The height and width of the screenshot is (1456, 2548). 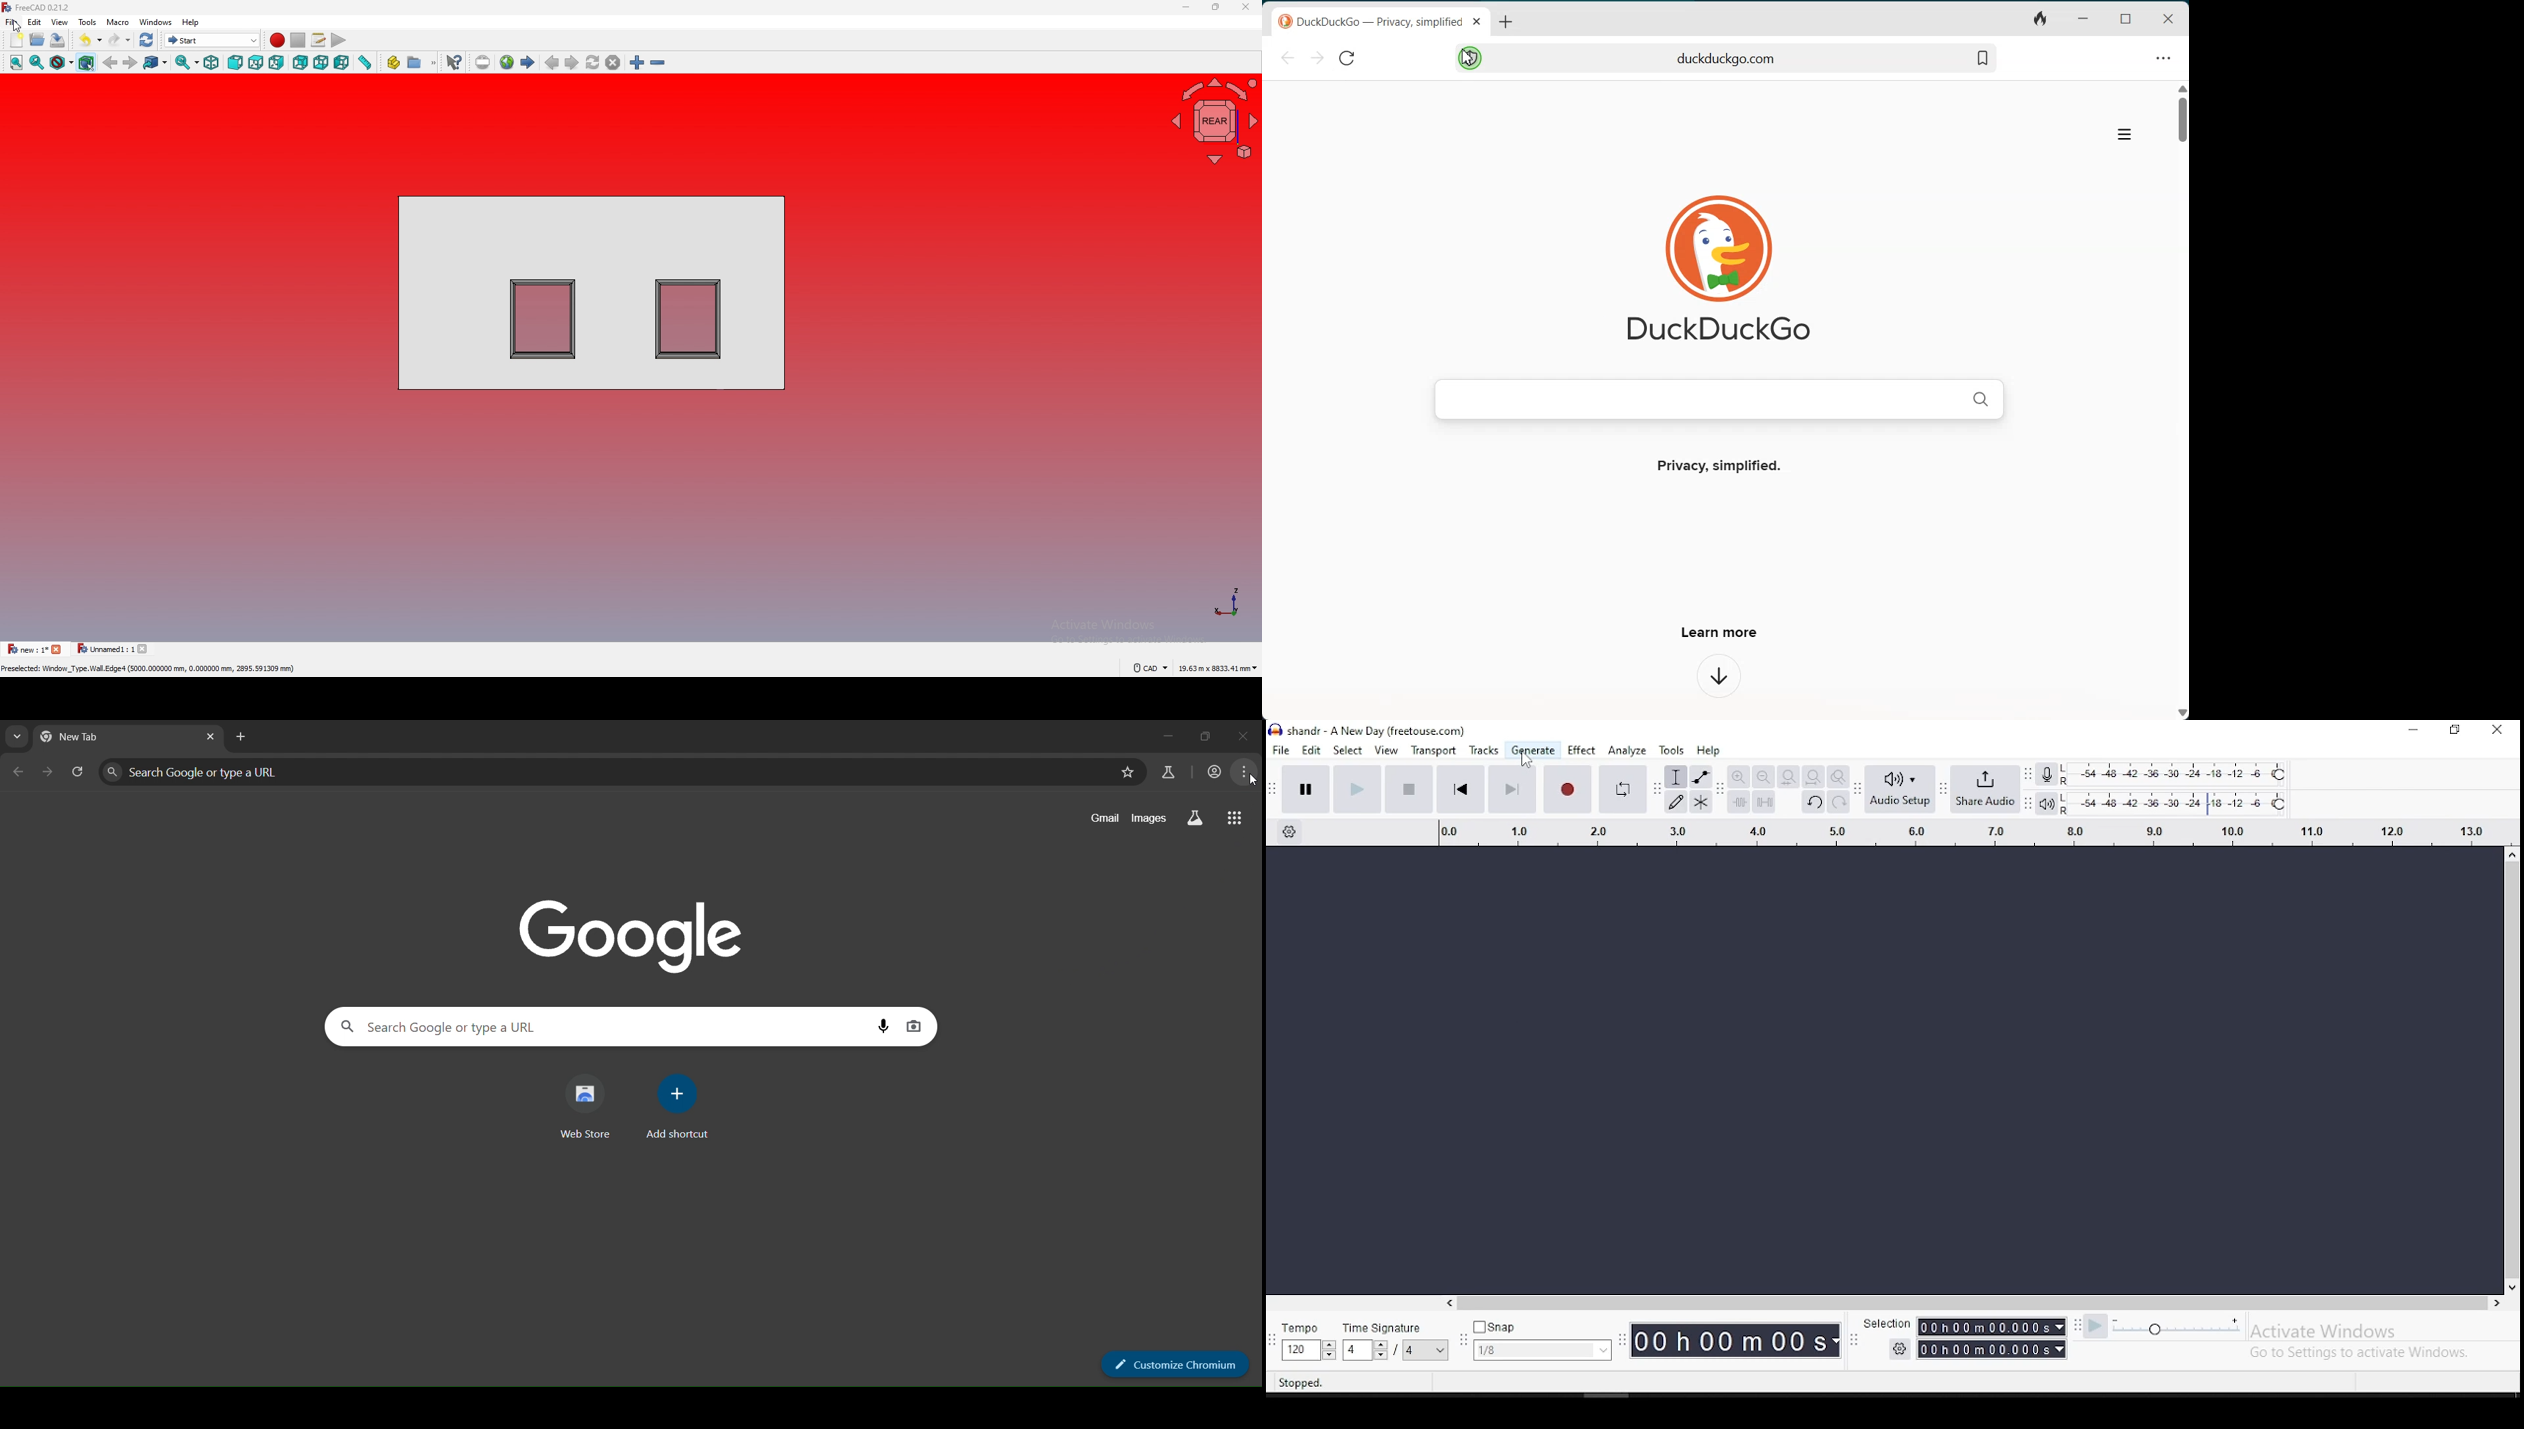 What do you see at coordinates (1217, 7) in the screenshot?
I see `resize` at bounding box center [1217, 7].